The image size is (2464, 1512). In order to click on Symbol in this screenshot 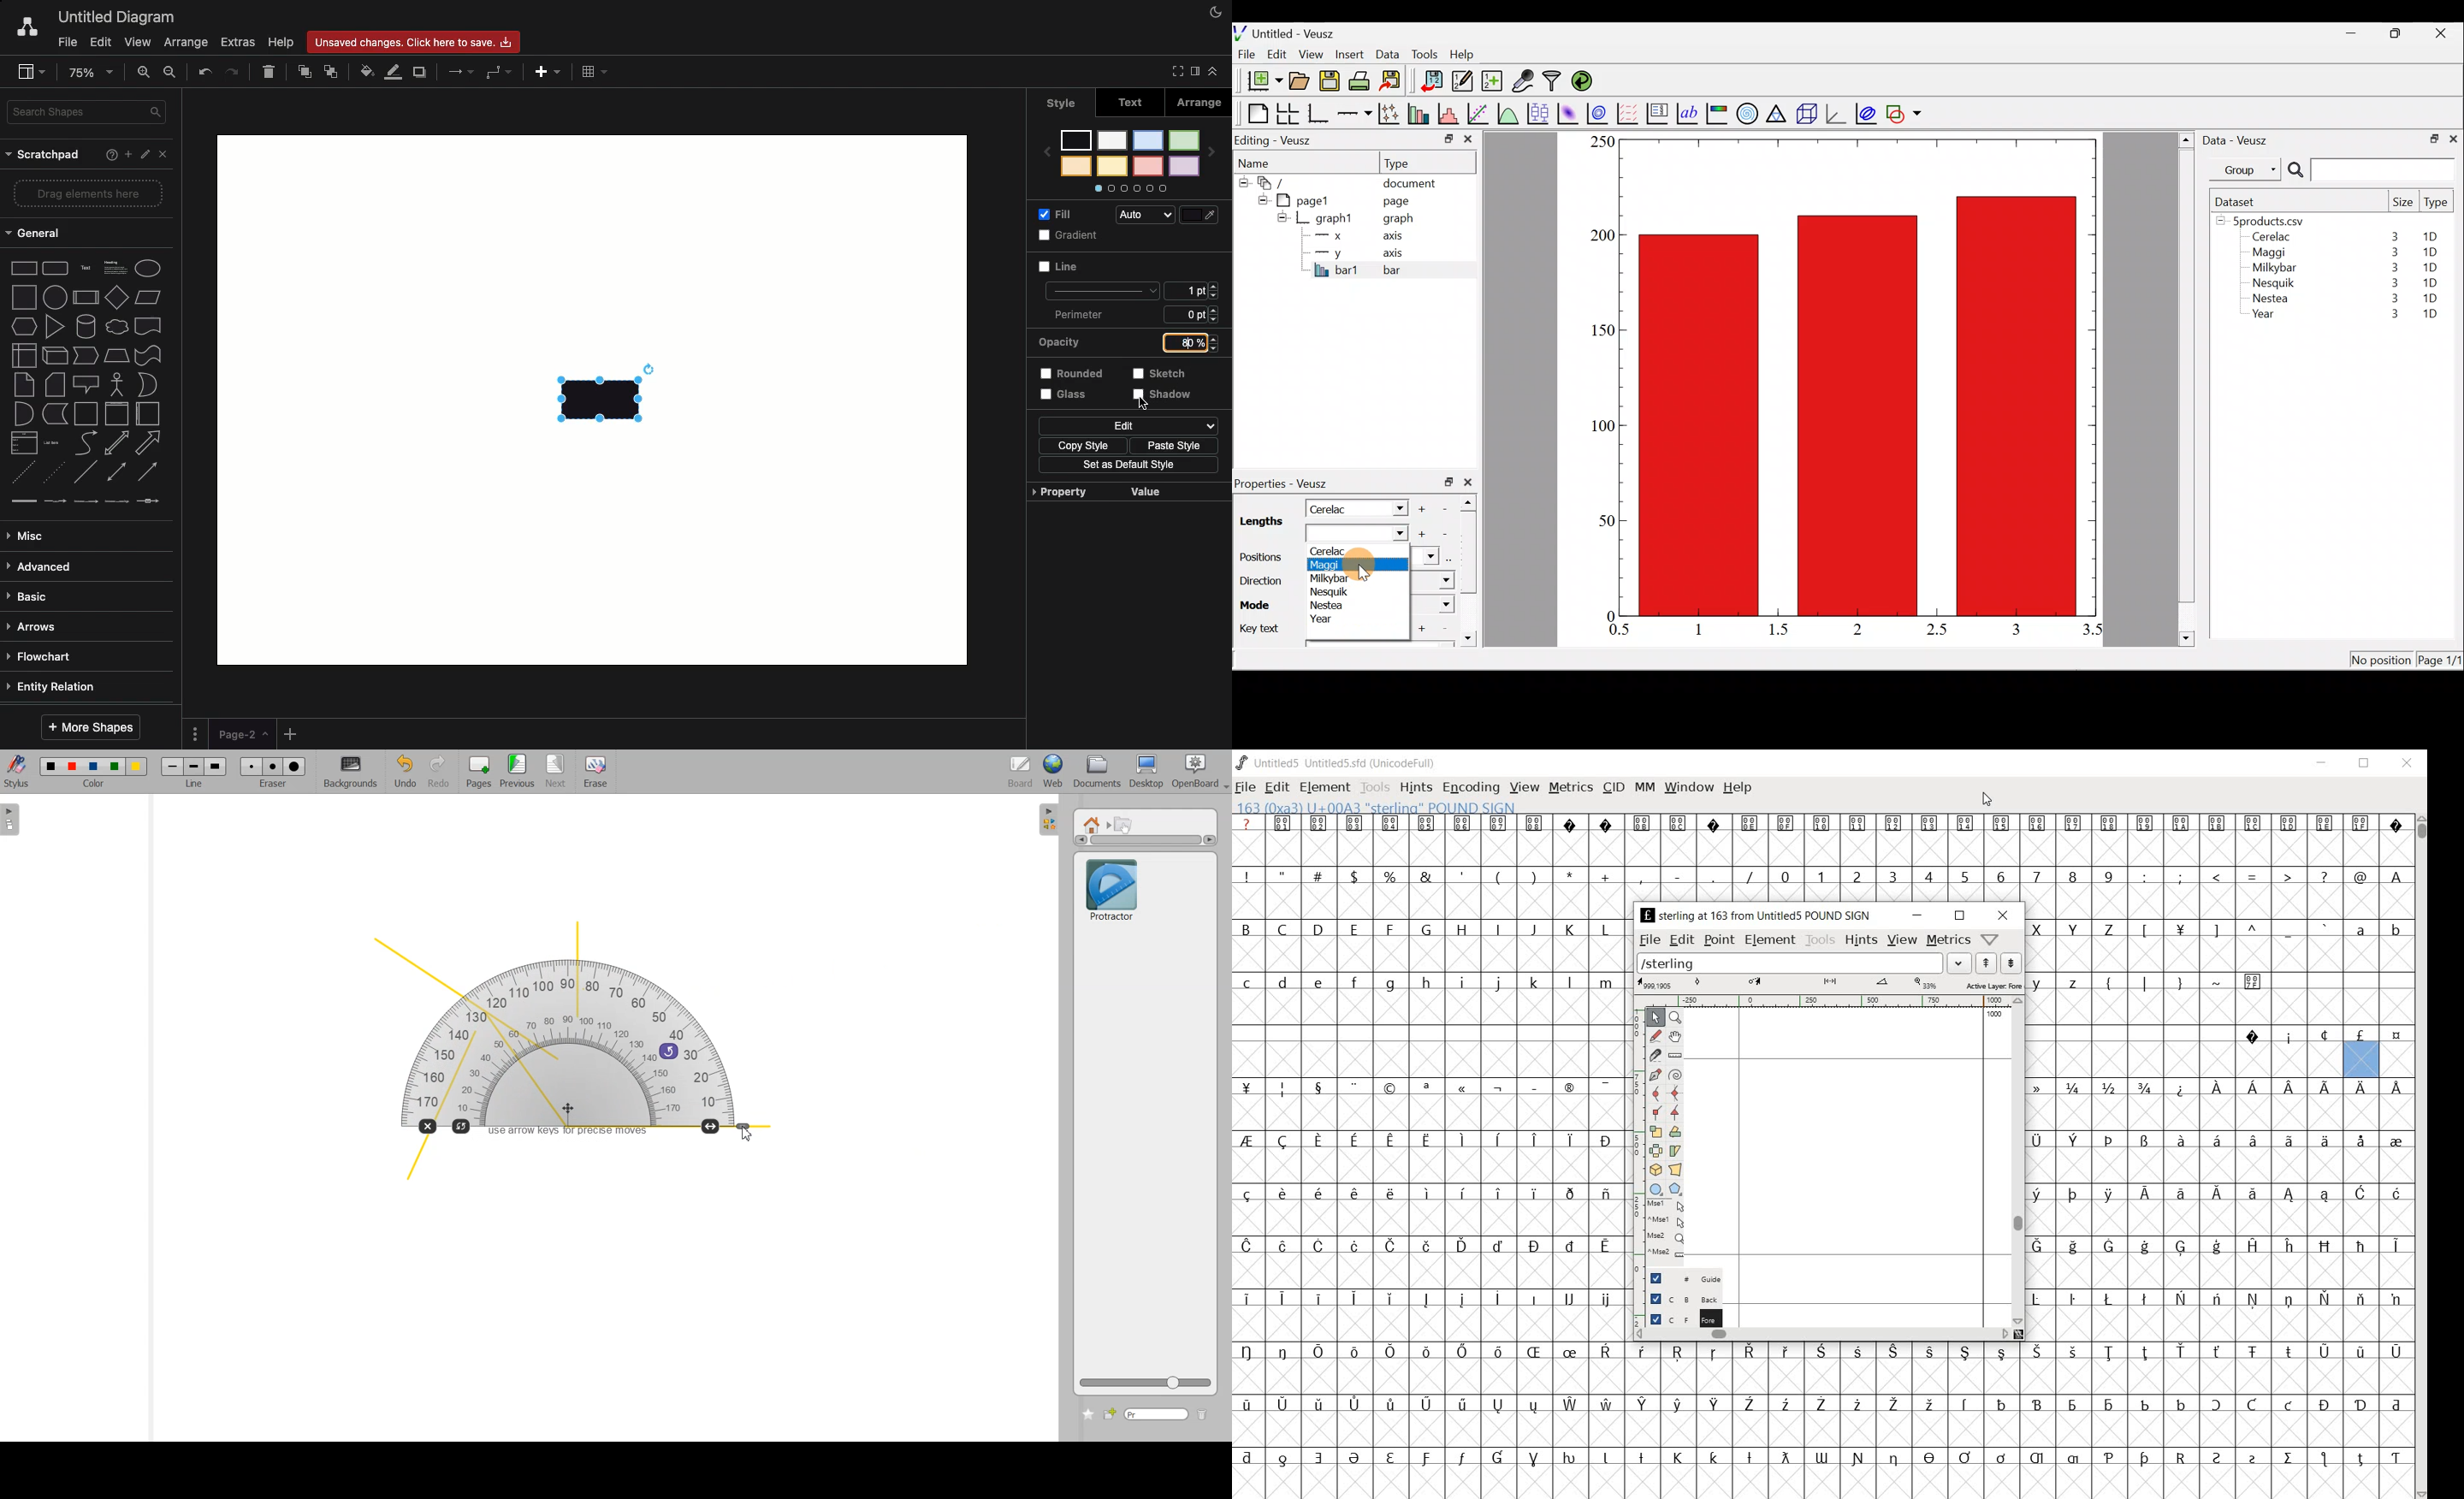, I will do `click(1284, 1457)`.